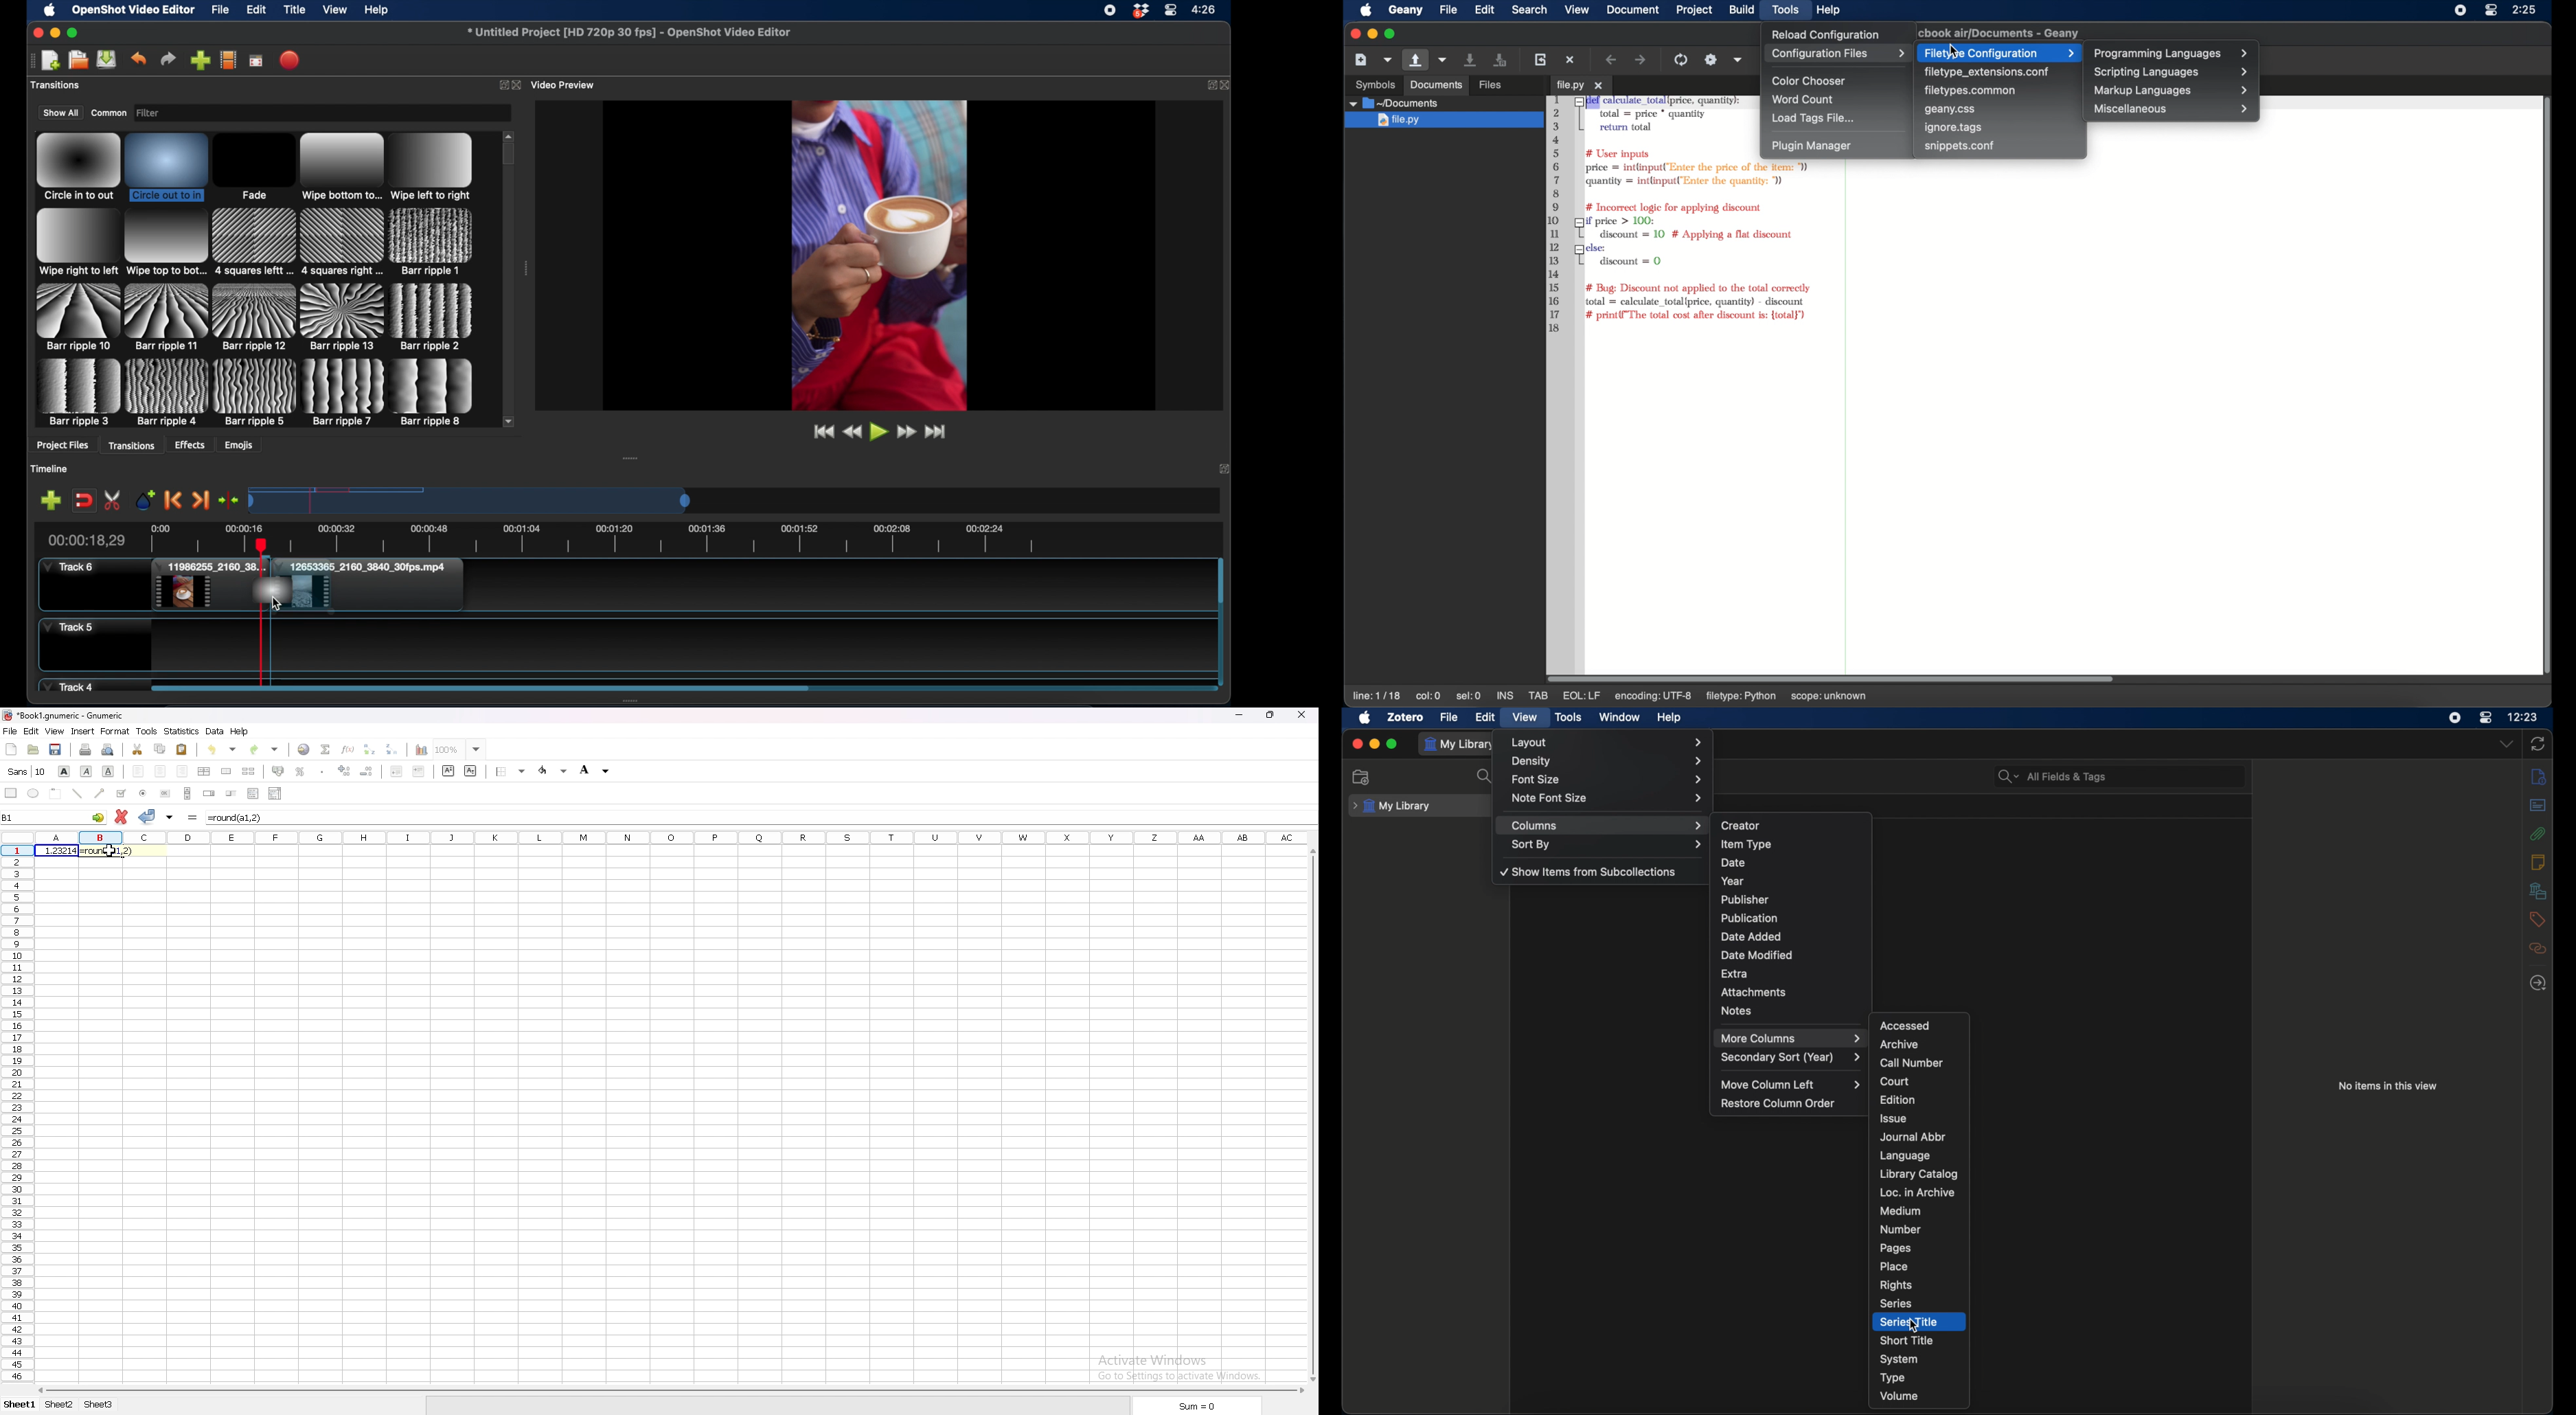 This screenshot has height=1428, width=2576. What do you see at coordinates (2538, 862) in the screenshot?
I see `notes` at bounding box center [2538, 862].